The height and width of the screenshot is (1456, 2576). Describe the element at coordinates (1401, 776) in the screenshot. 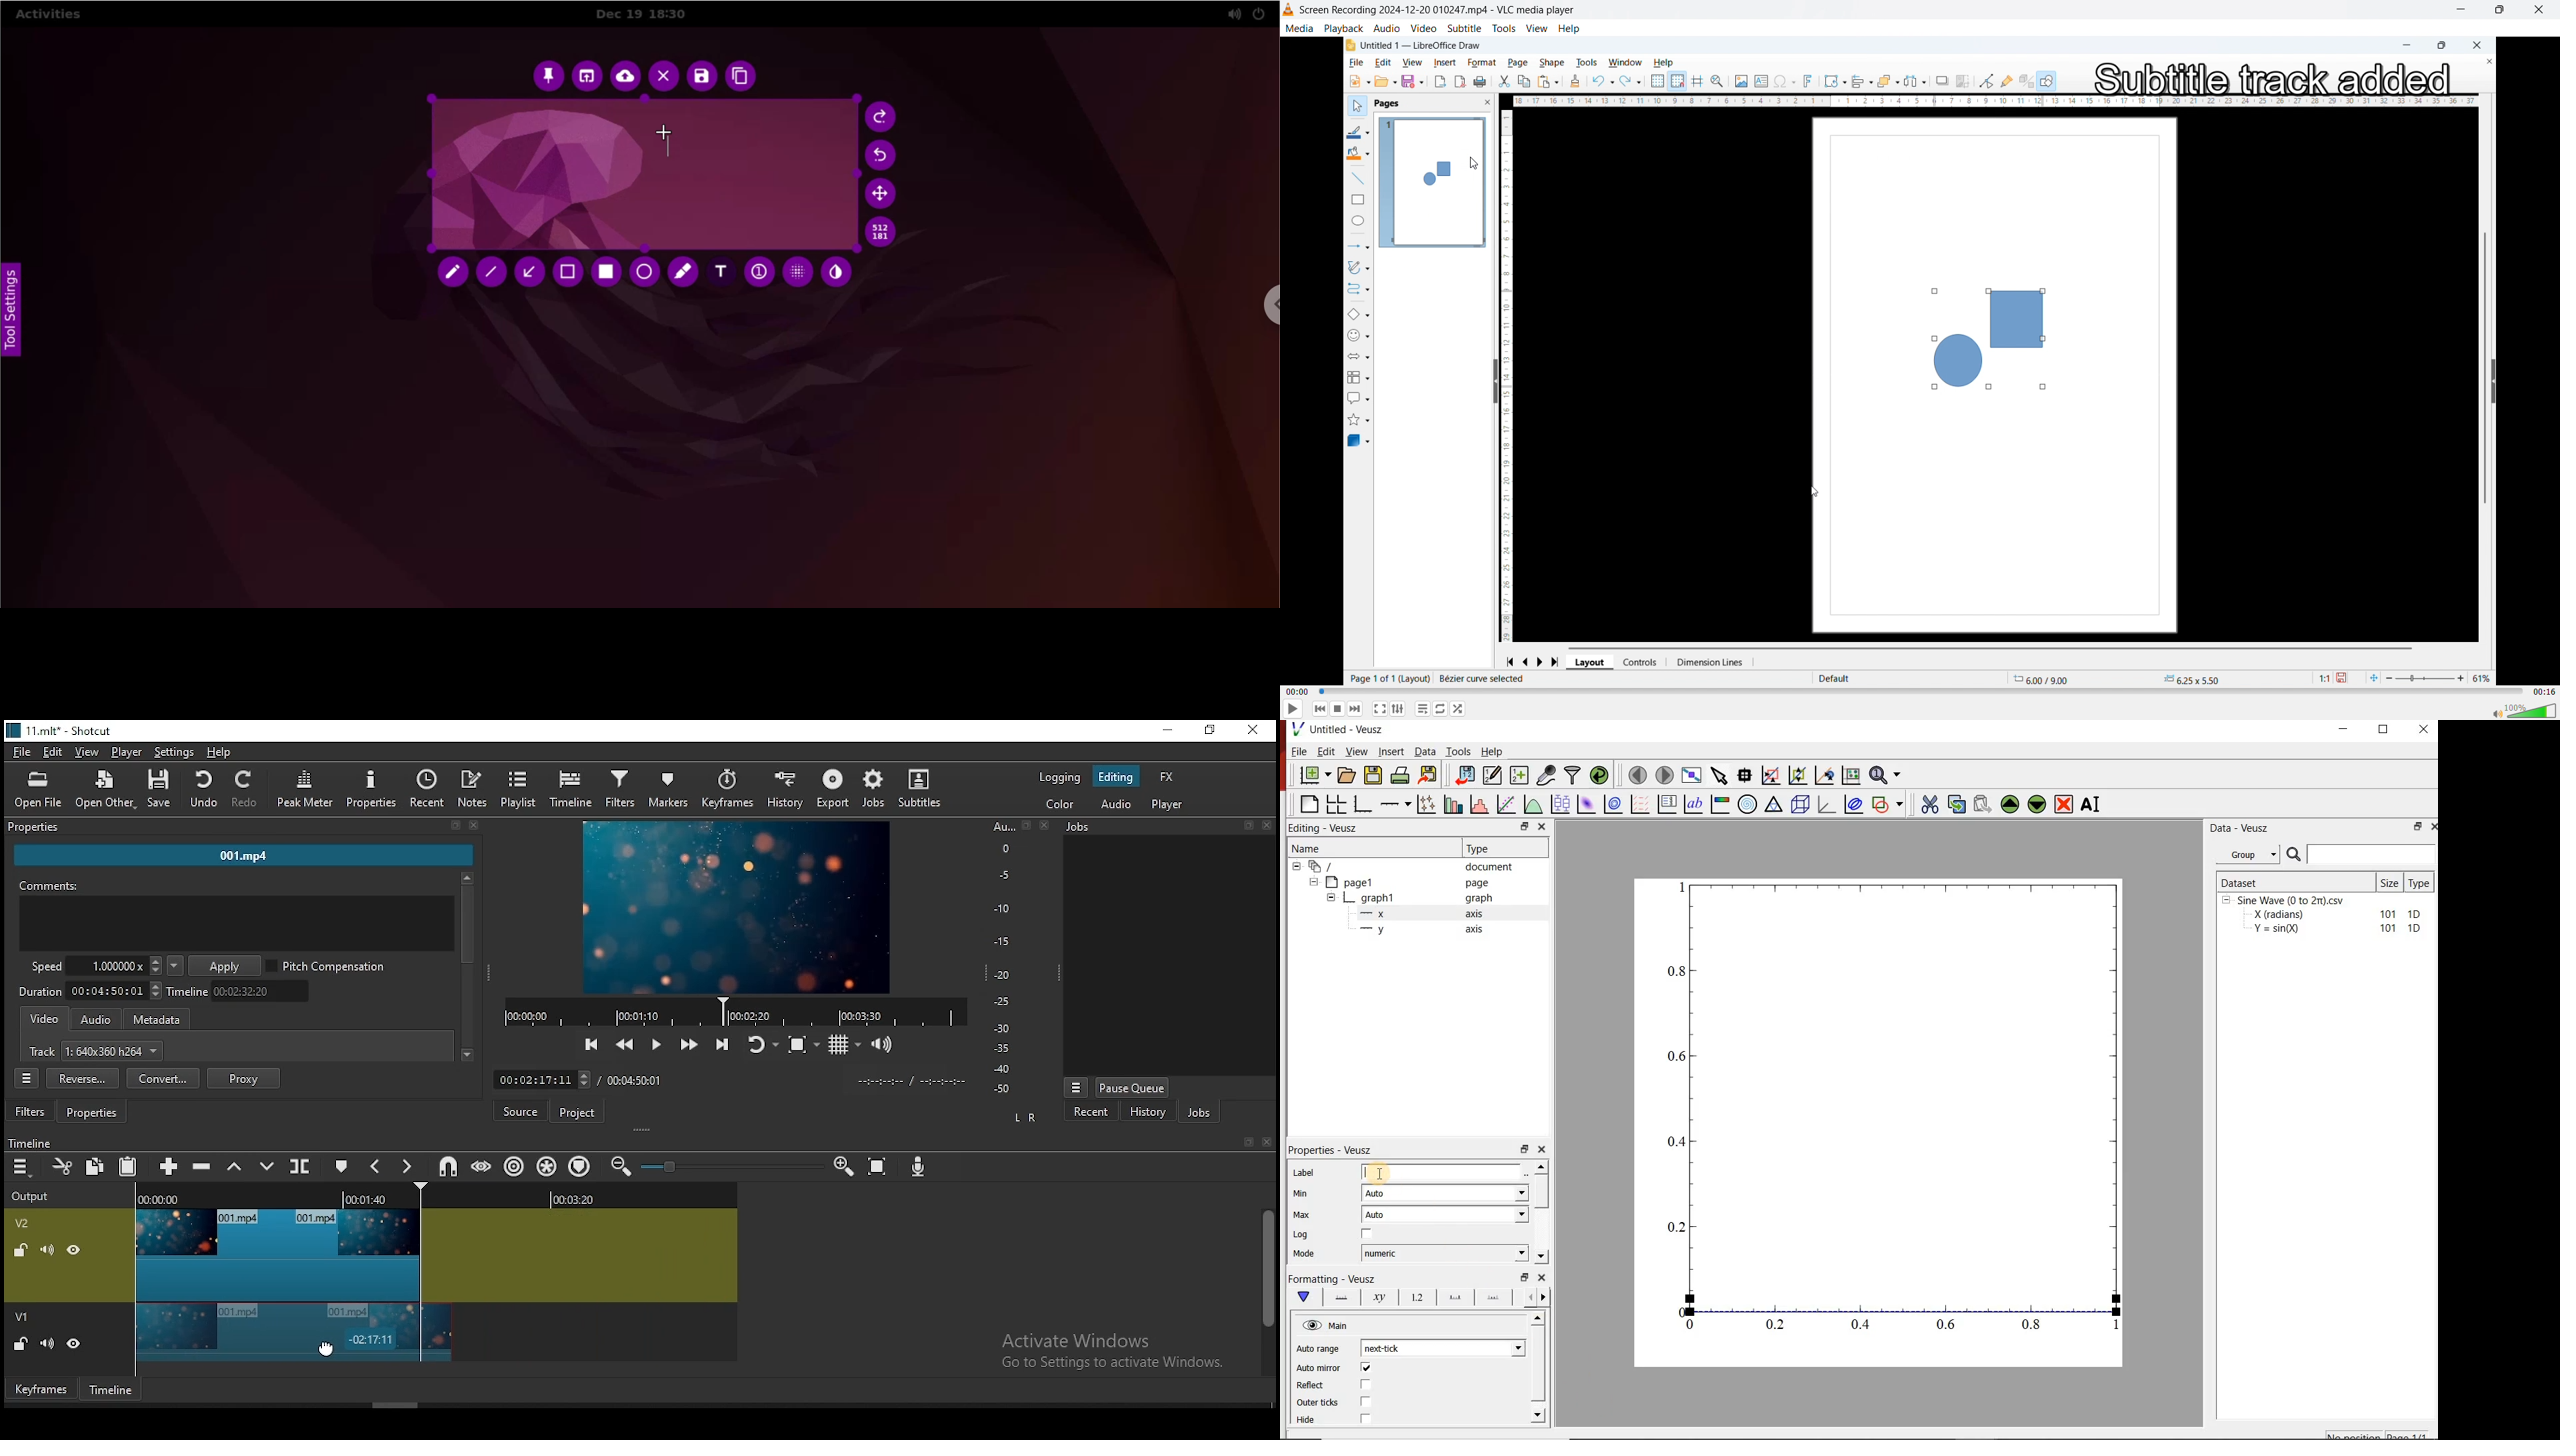

I see `print` at that location.